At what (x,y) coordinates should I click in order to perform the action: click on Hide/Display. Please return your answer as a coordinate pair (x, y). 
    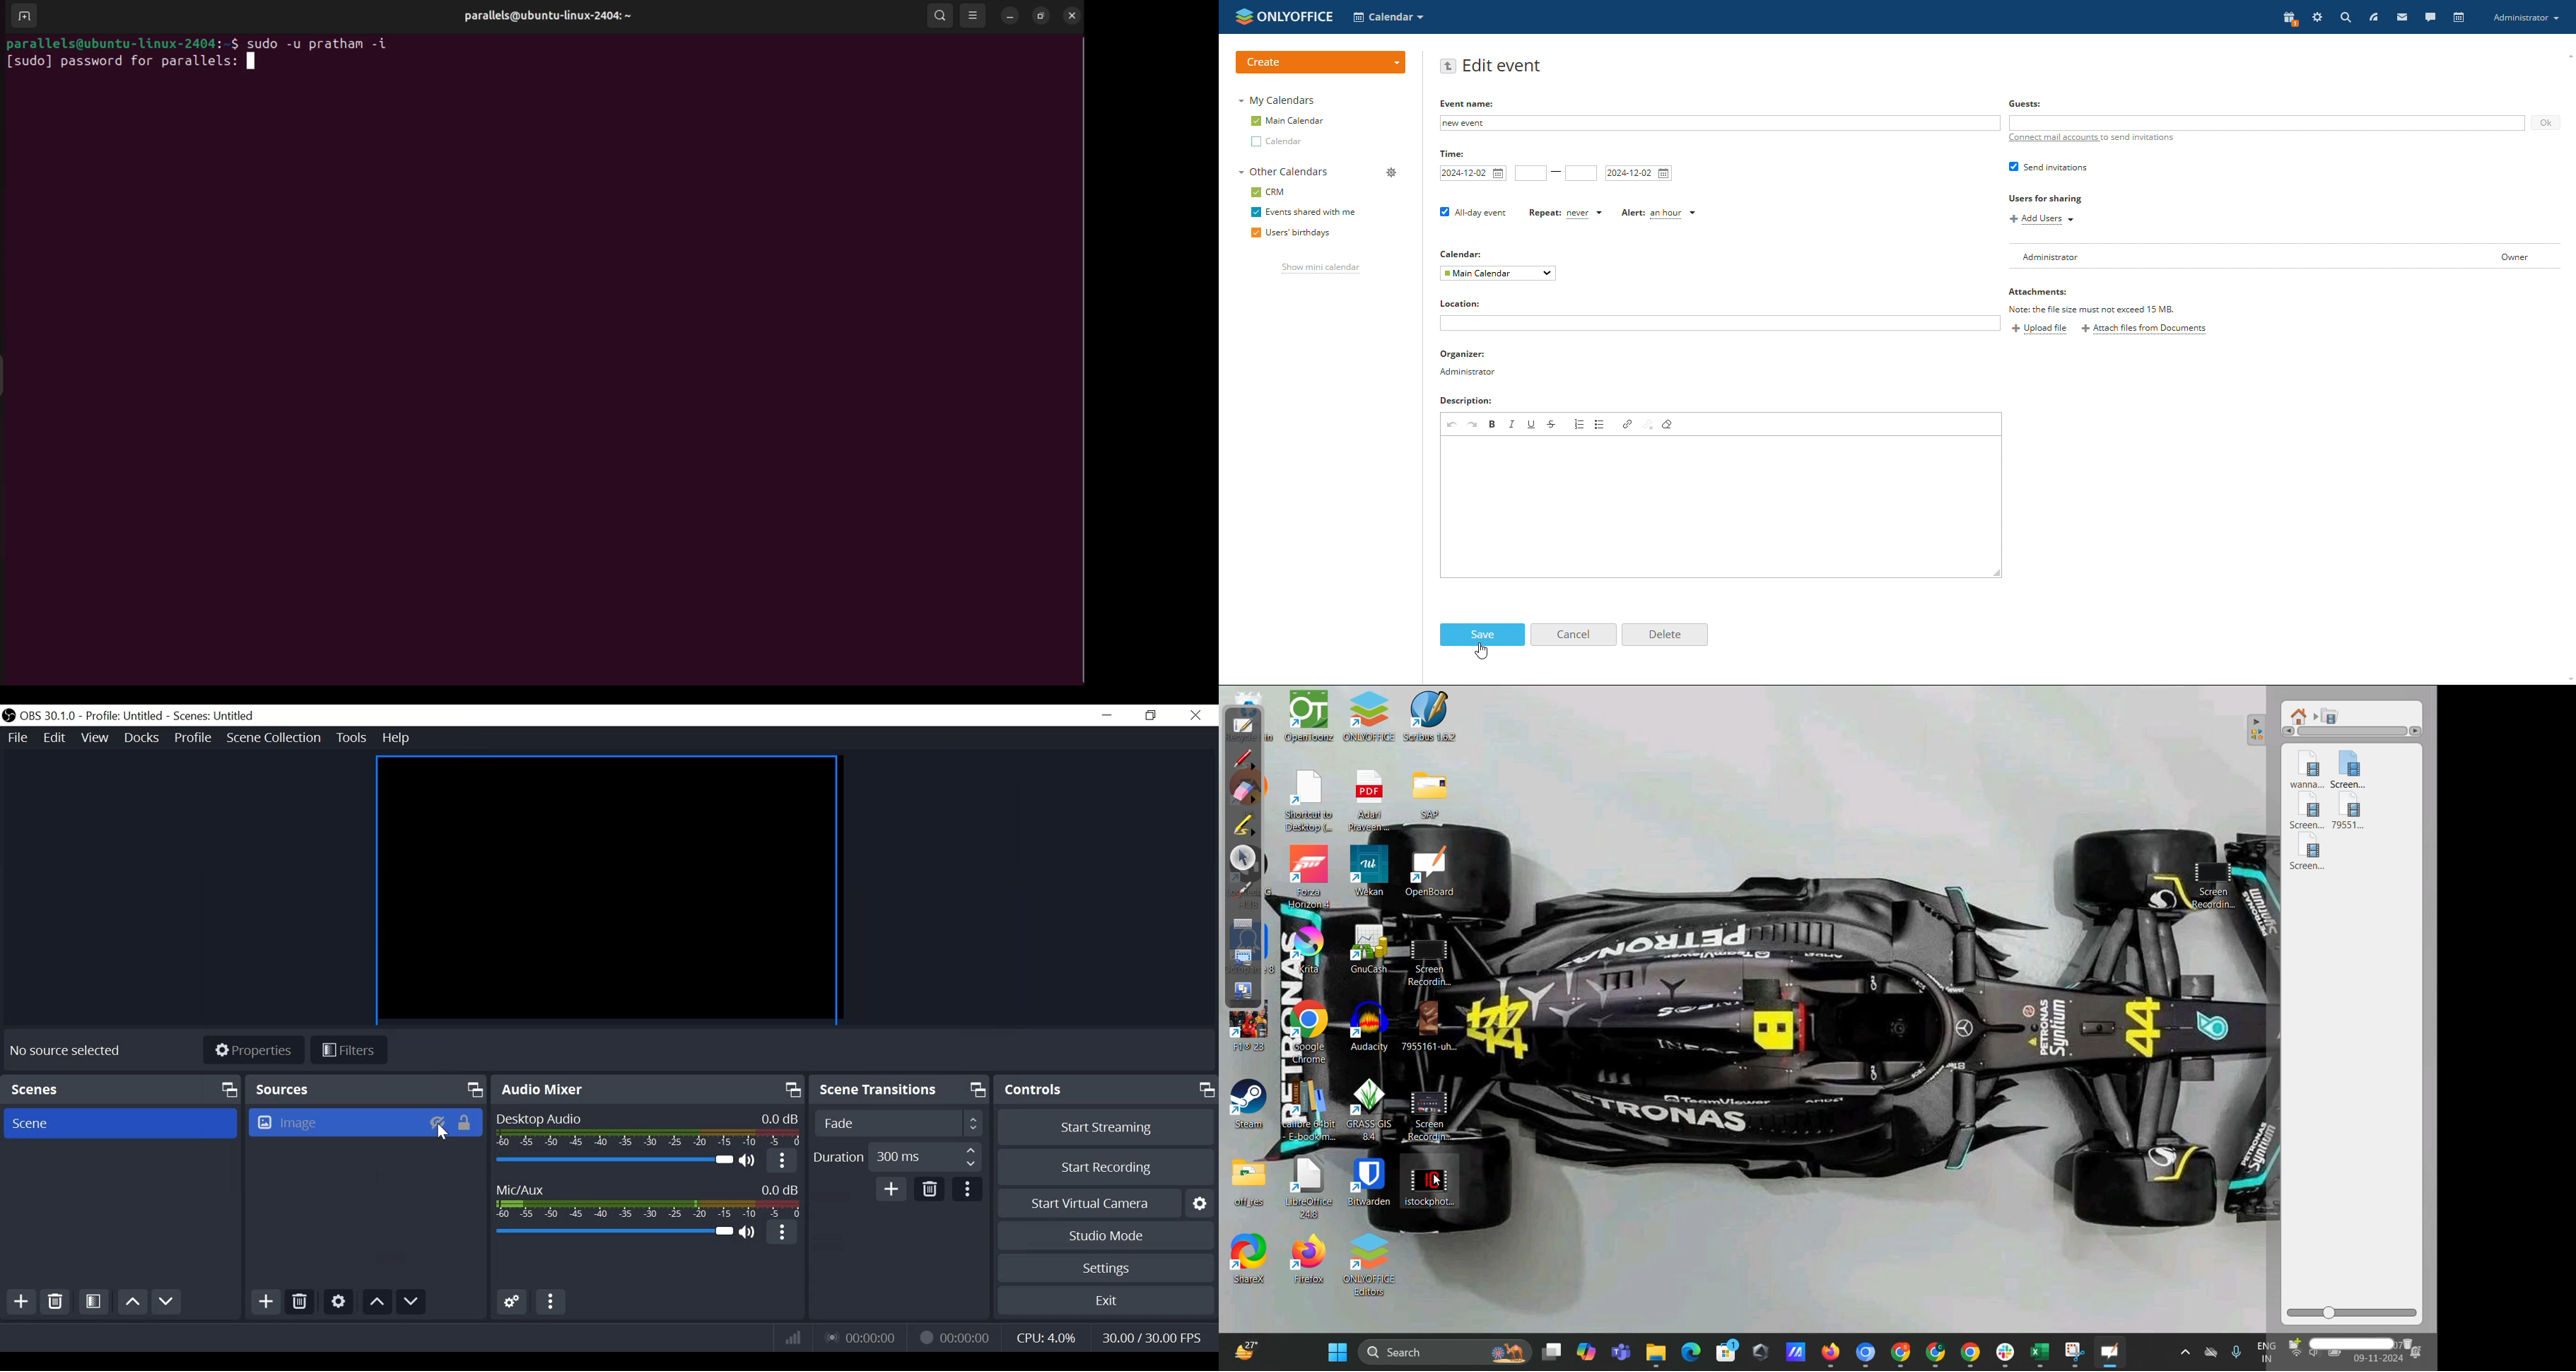
    Looking at the image, I should click on (437, 1123).